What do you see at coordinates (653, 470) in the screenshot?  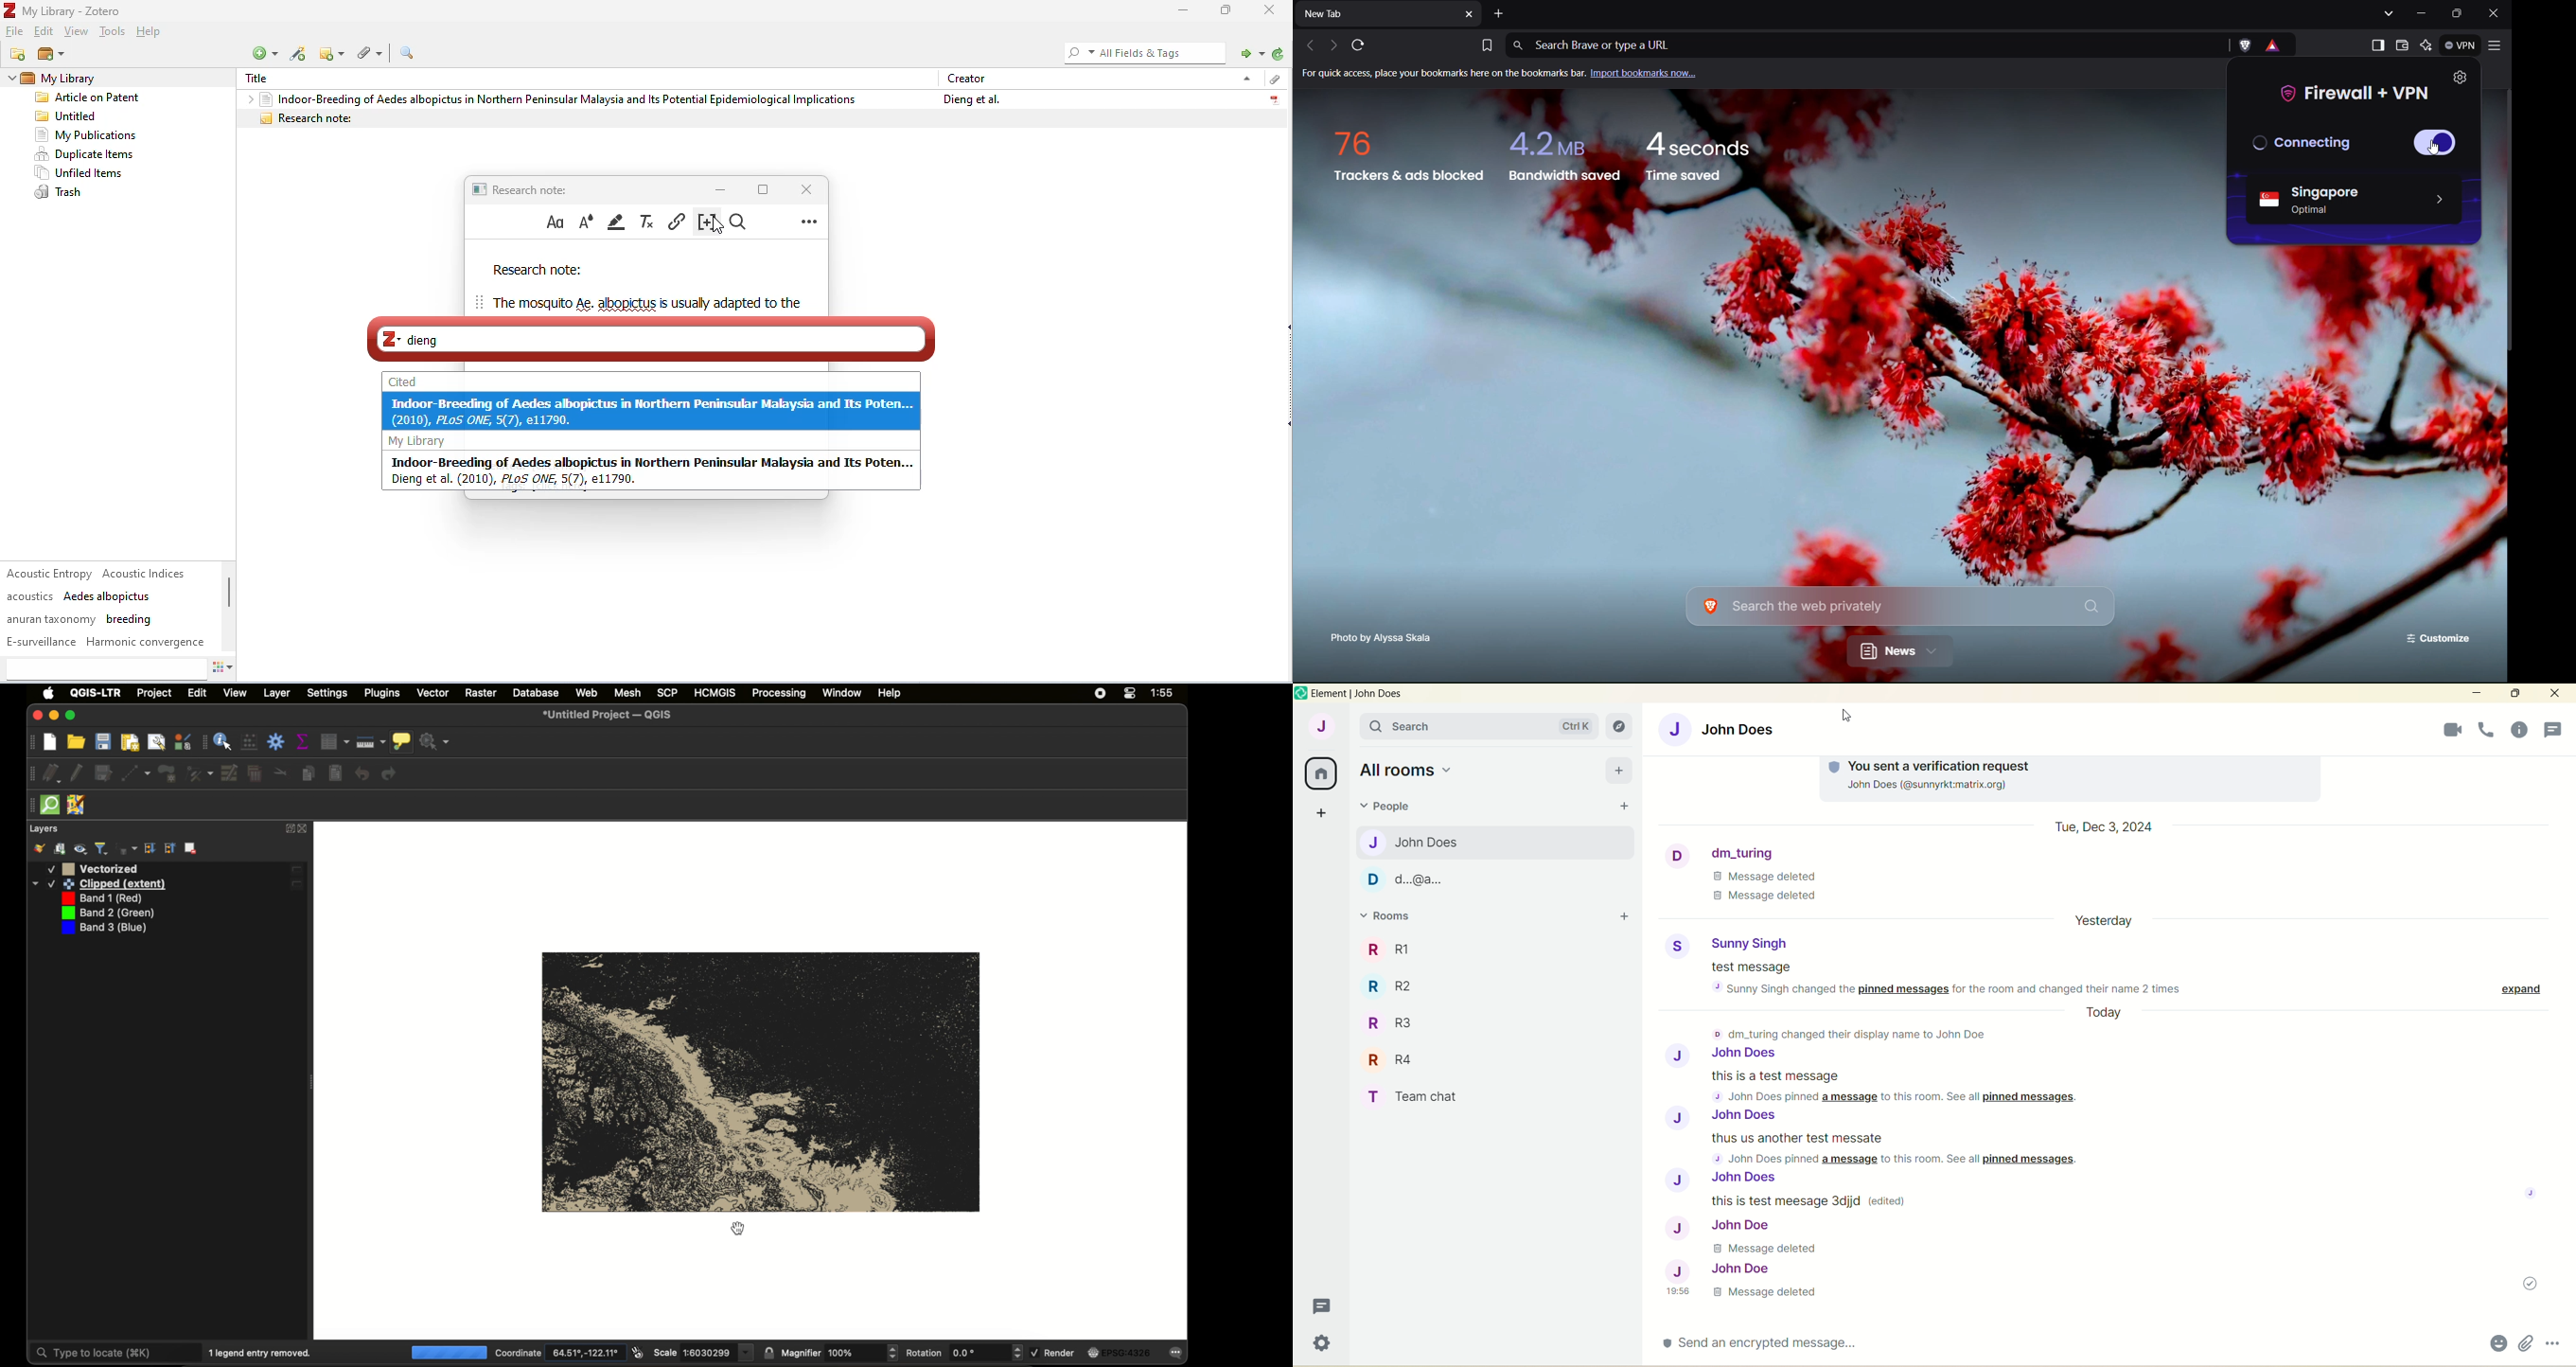 I see `Indoor-Breeding of Aedes albopictus in Northern Peninsular Malaysia and Its Potential Epidemiological Implications(2010)PLoS ONE, 5(7), e11790` at bounding box center [653, 470].